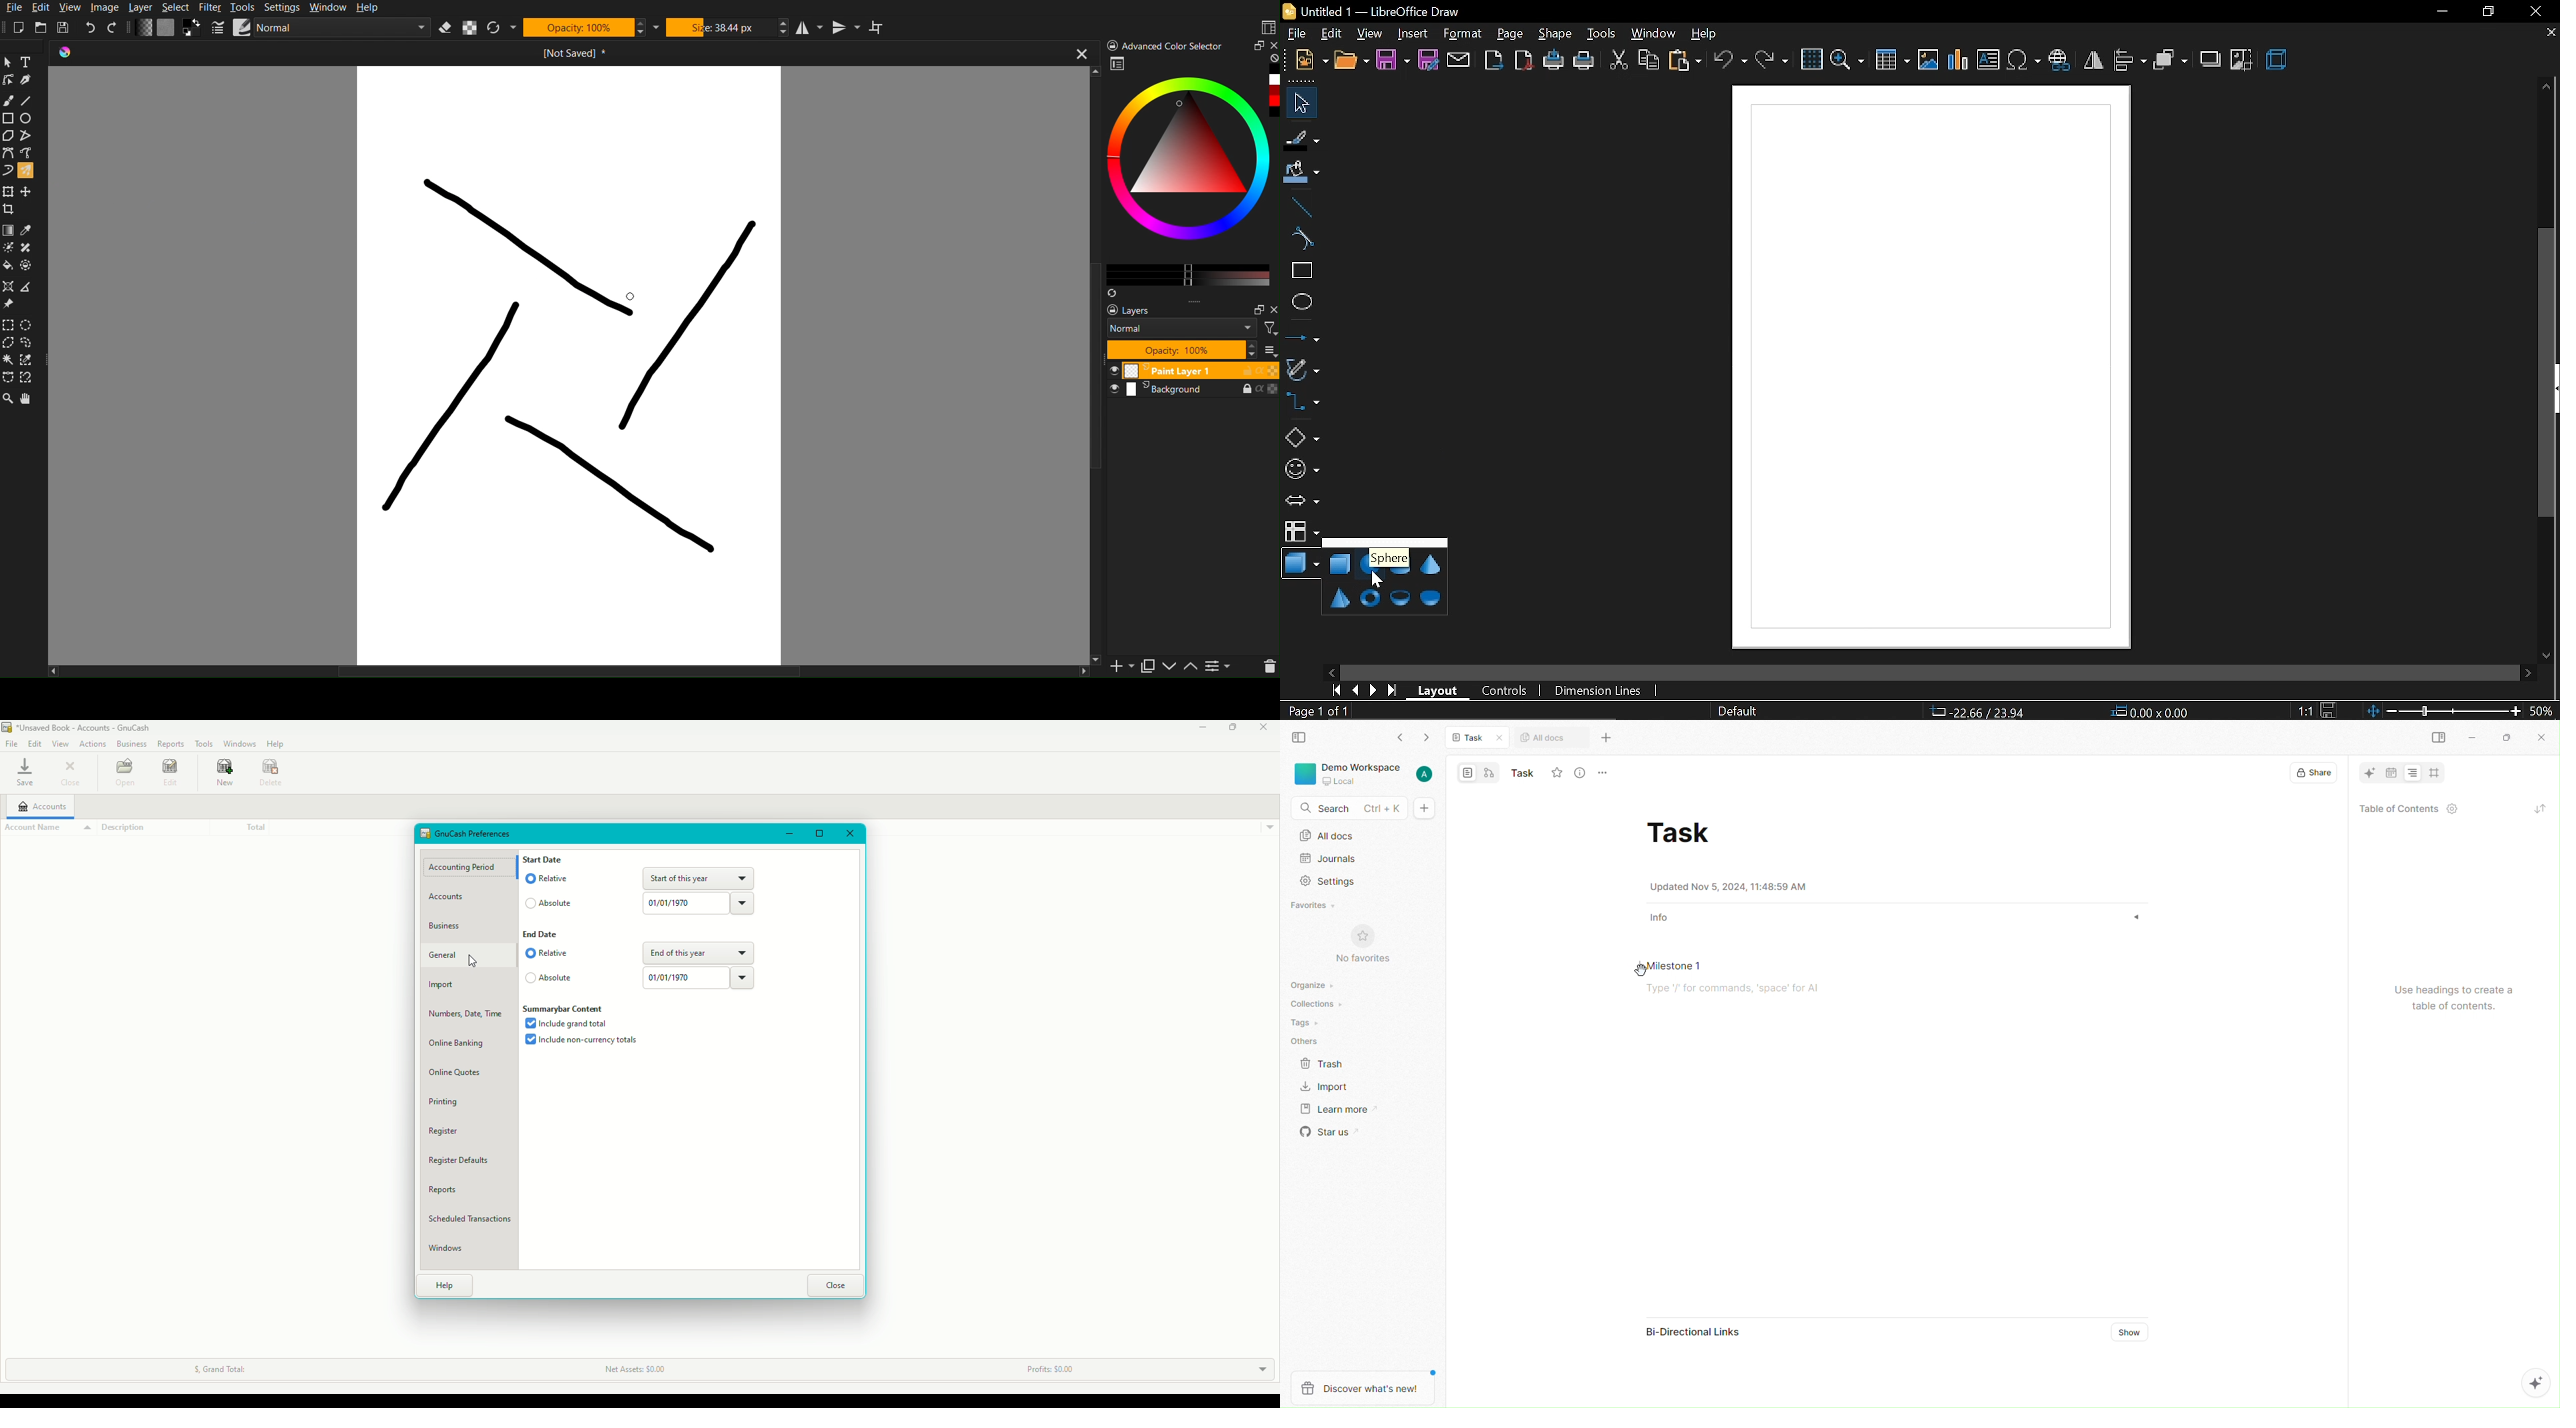 This screenshot has width=2576, height=1428. What do you see at coordinates (9, 118) in the screenshot?
I see `Rectangle` at bounding box center [9, 118].